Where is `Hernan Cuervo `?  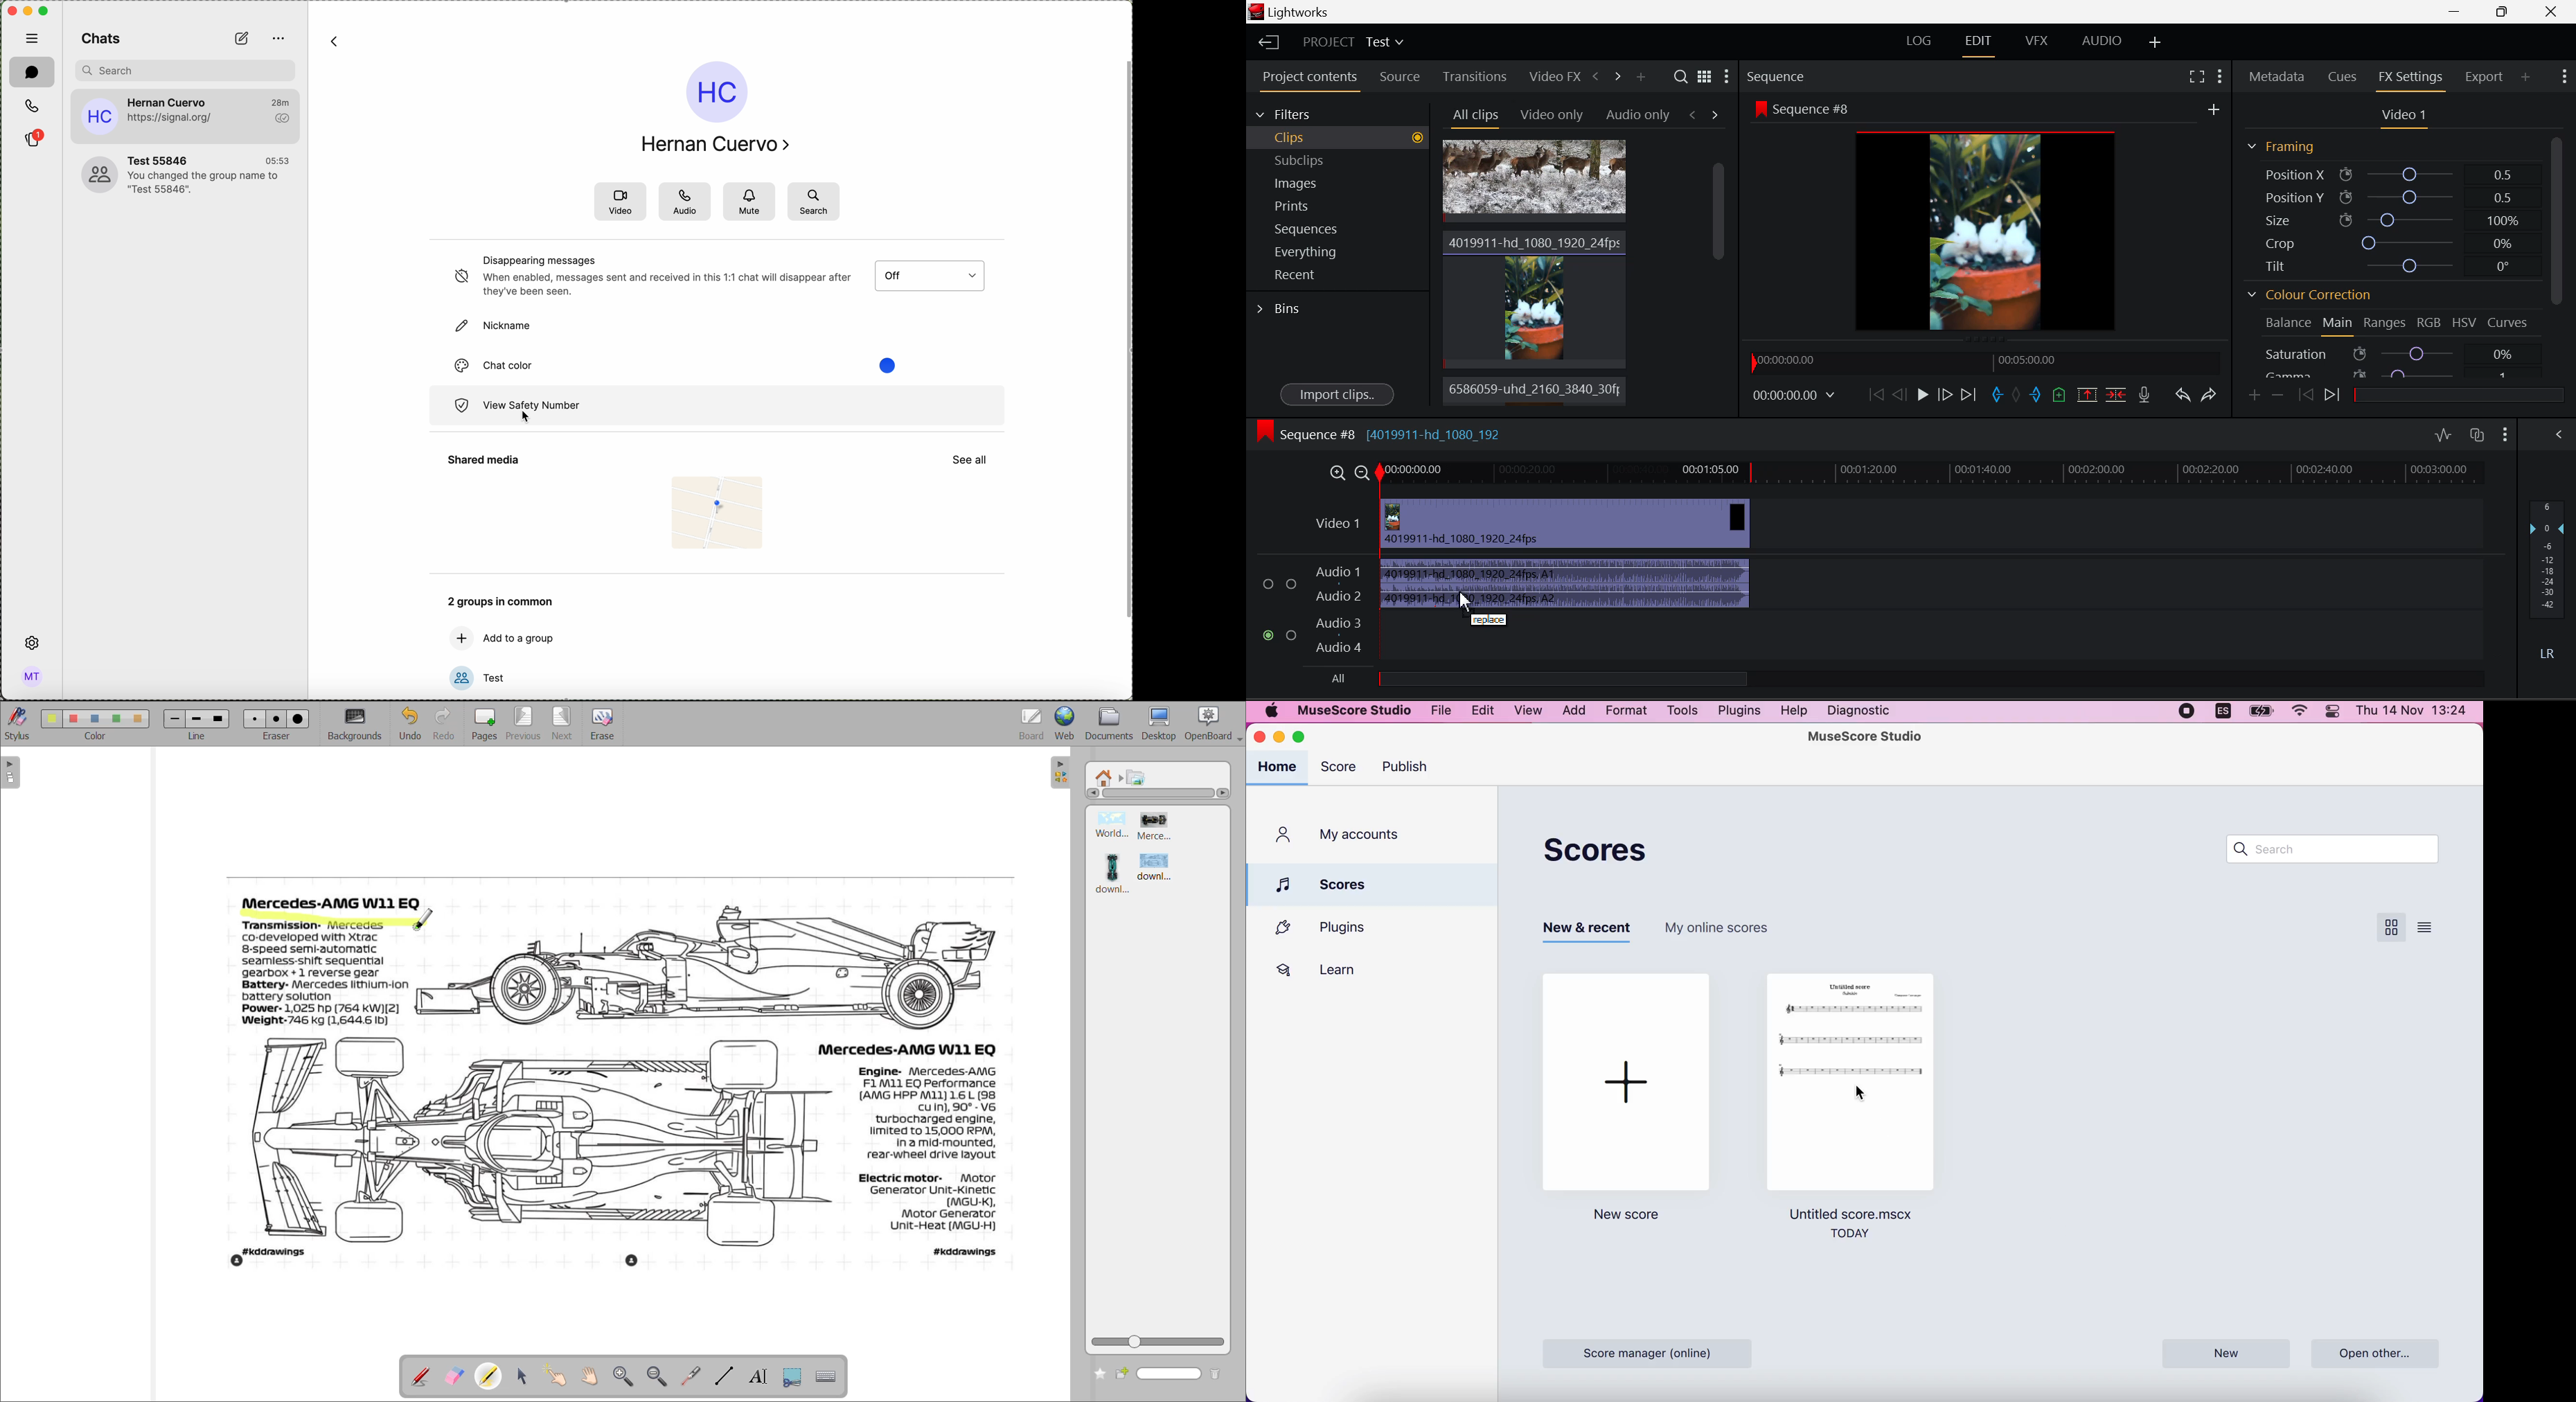 Hernan Cuervo  is located at coordinates (168, 99).